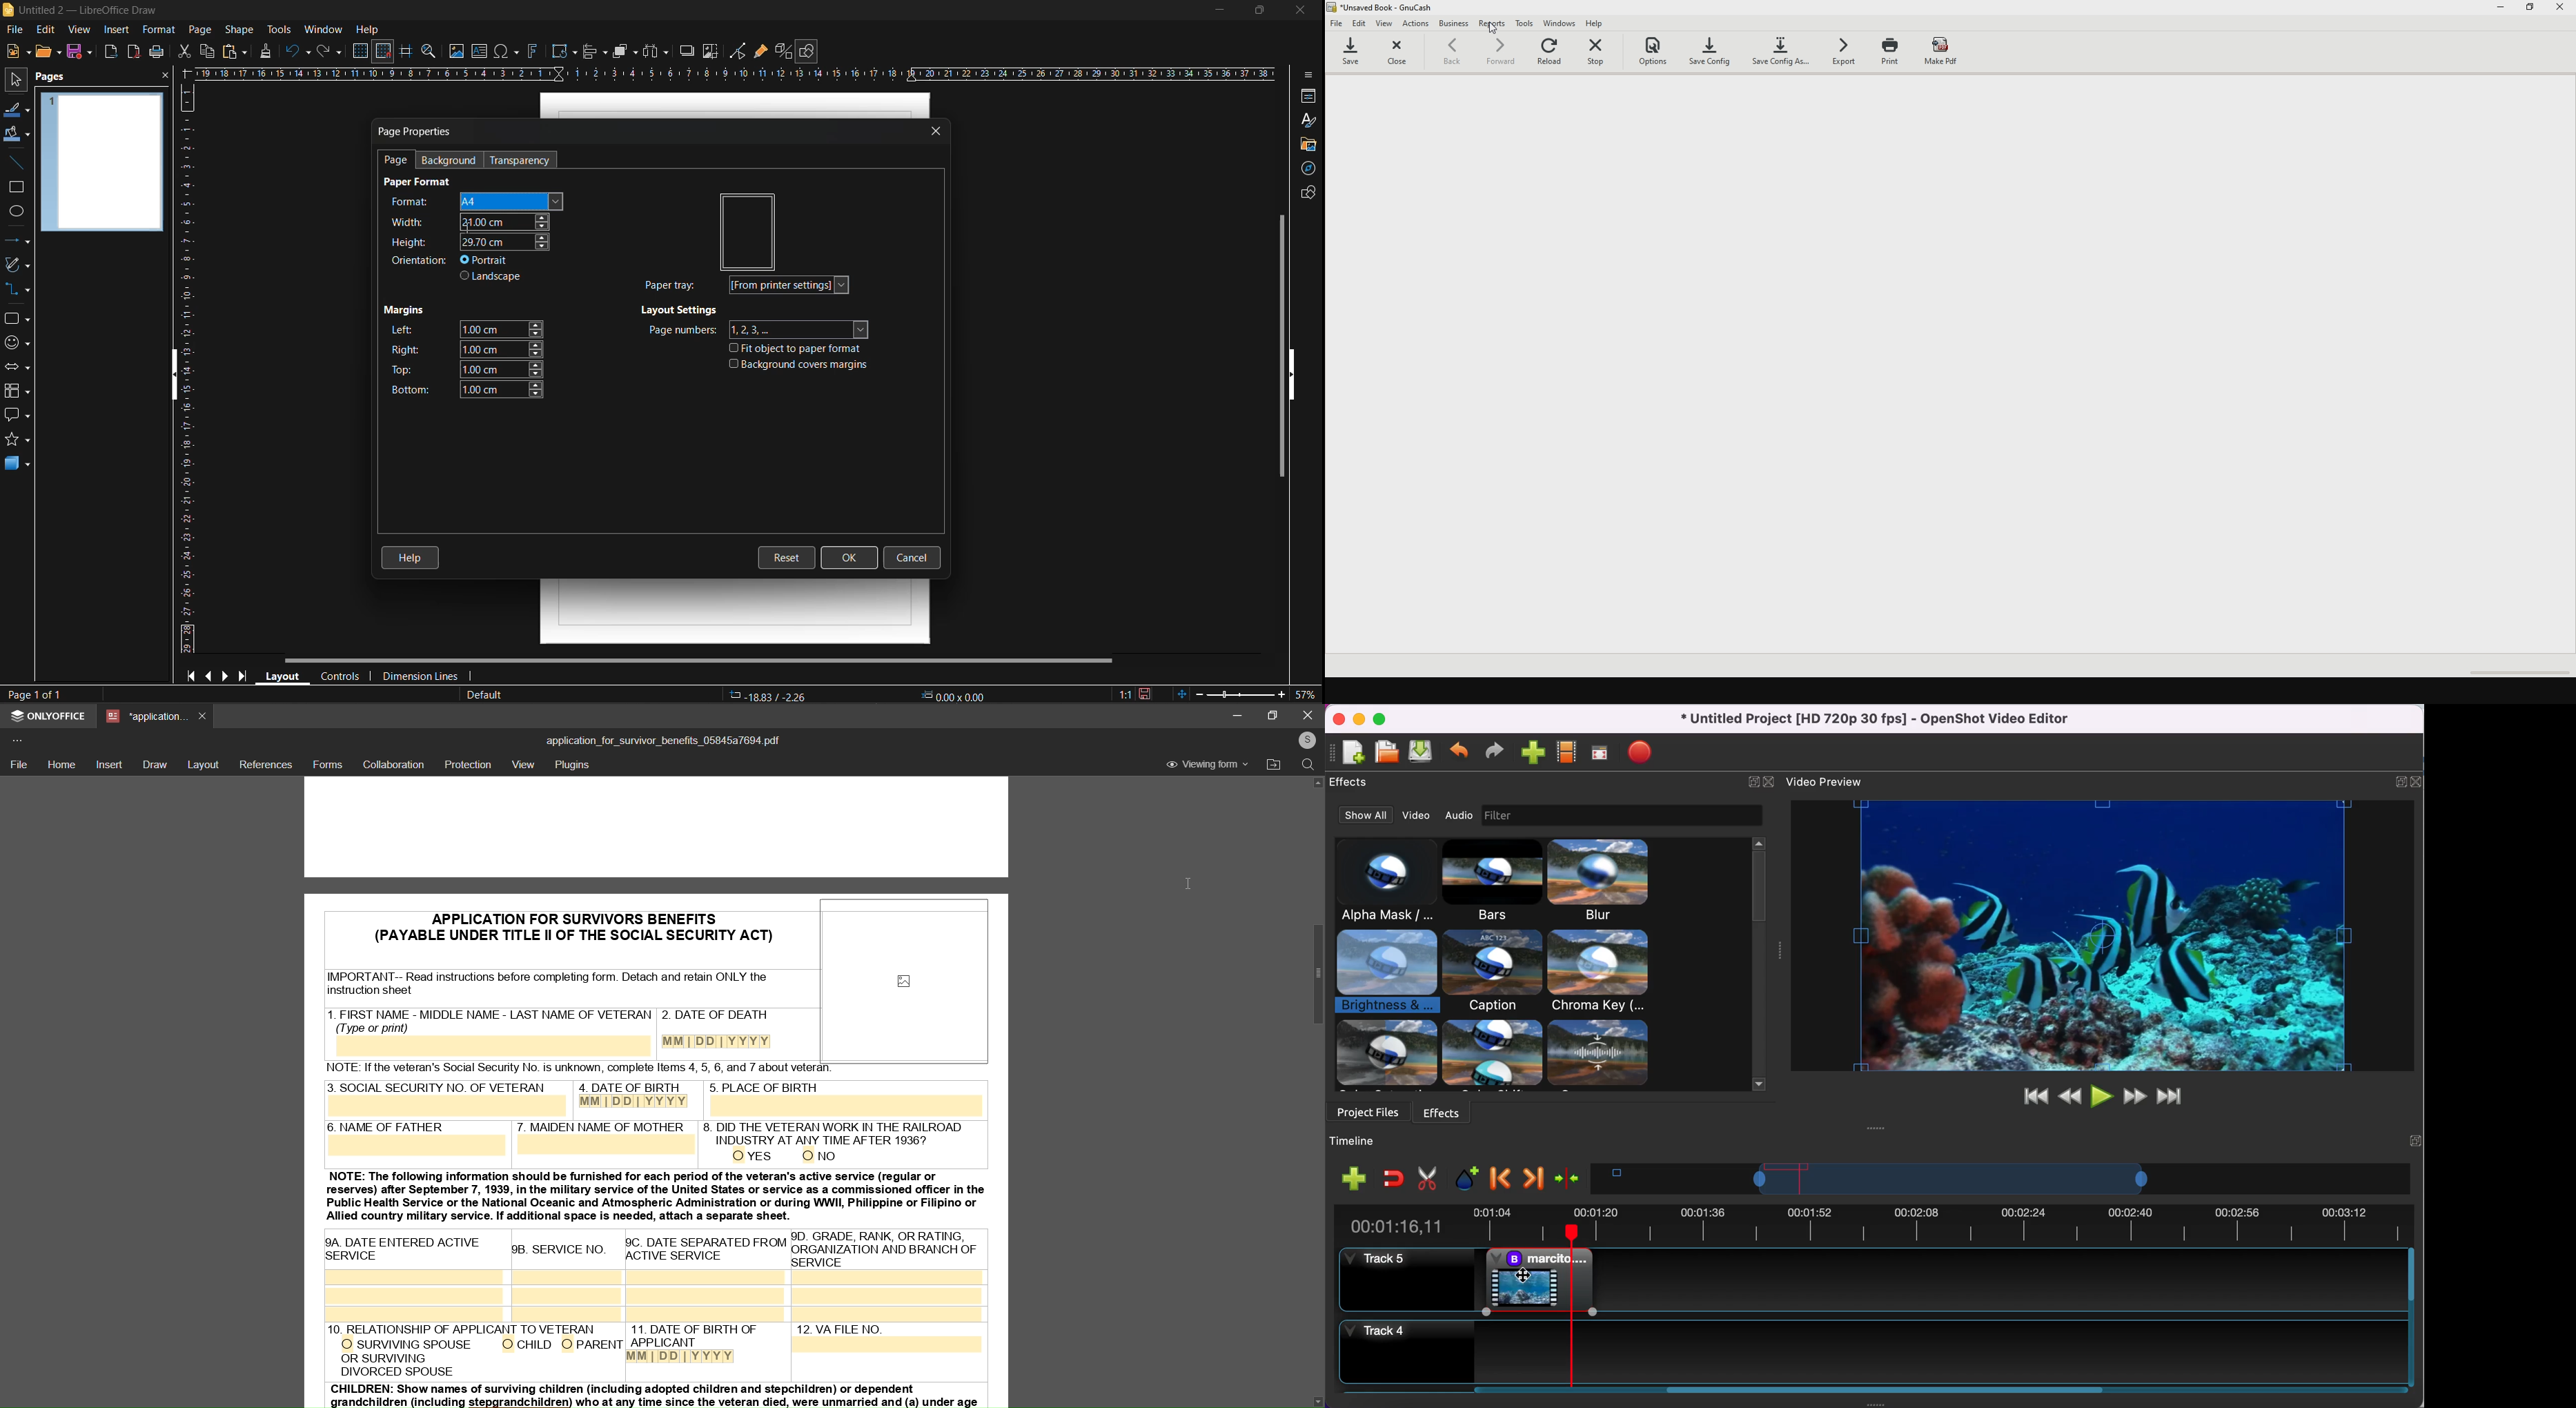 Image resolution: width=2576 pixels, height=1428 pixels. Describe the element at coordinates (470, 200) in the screenshot. I see `format` at that location.